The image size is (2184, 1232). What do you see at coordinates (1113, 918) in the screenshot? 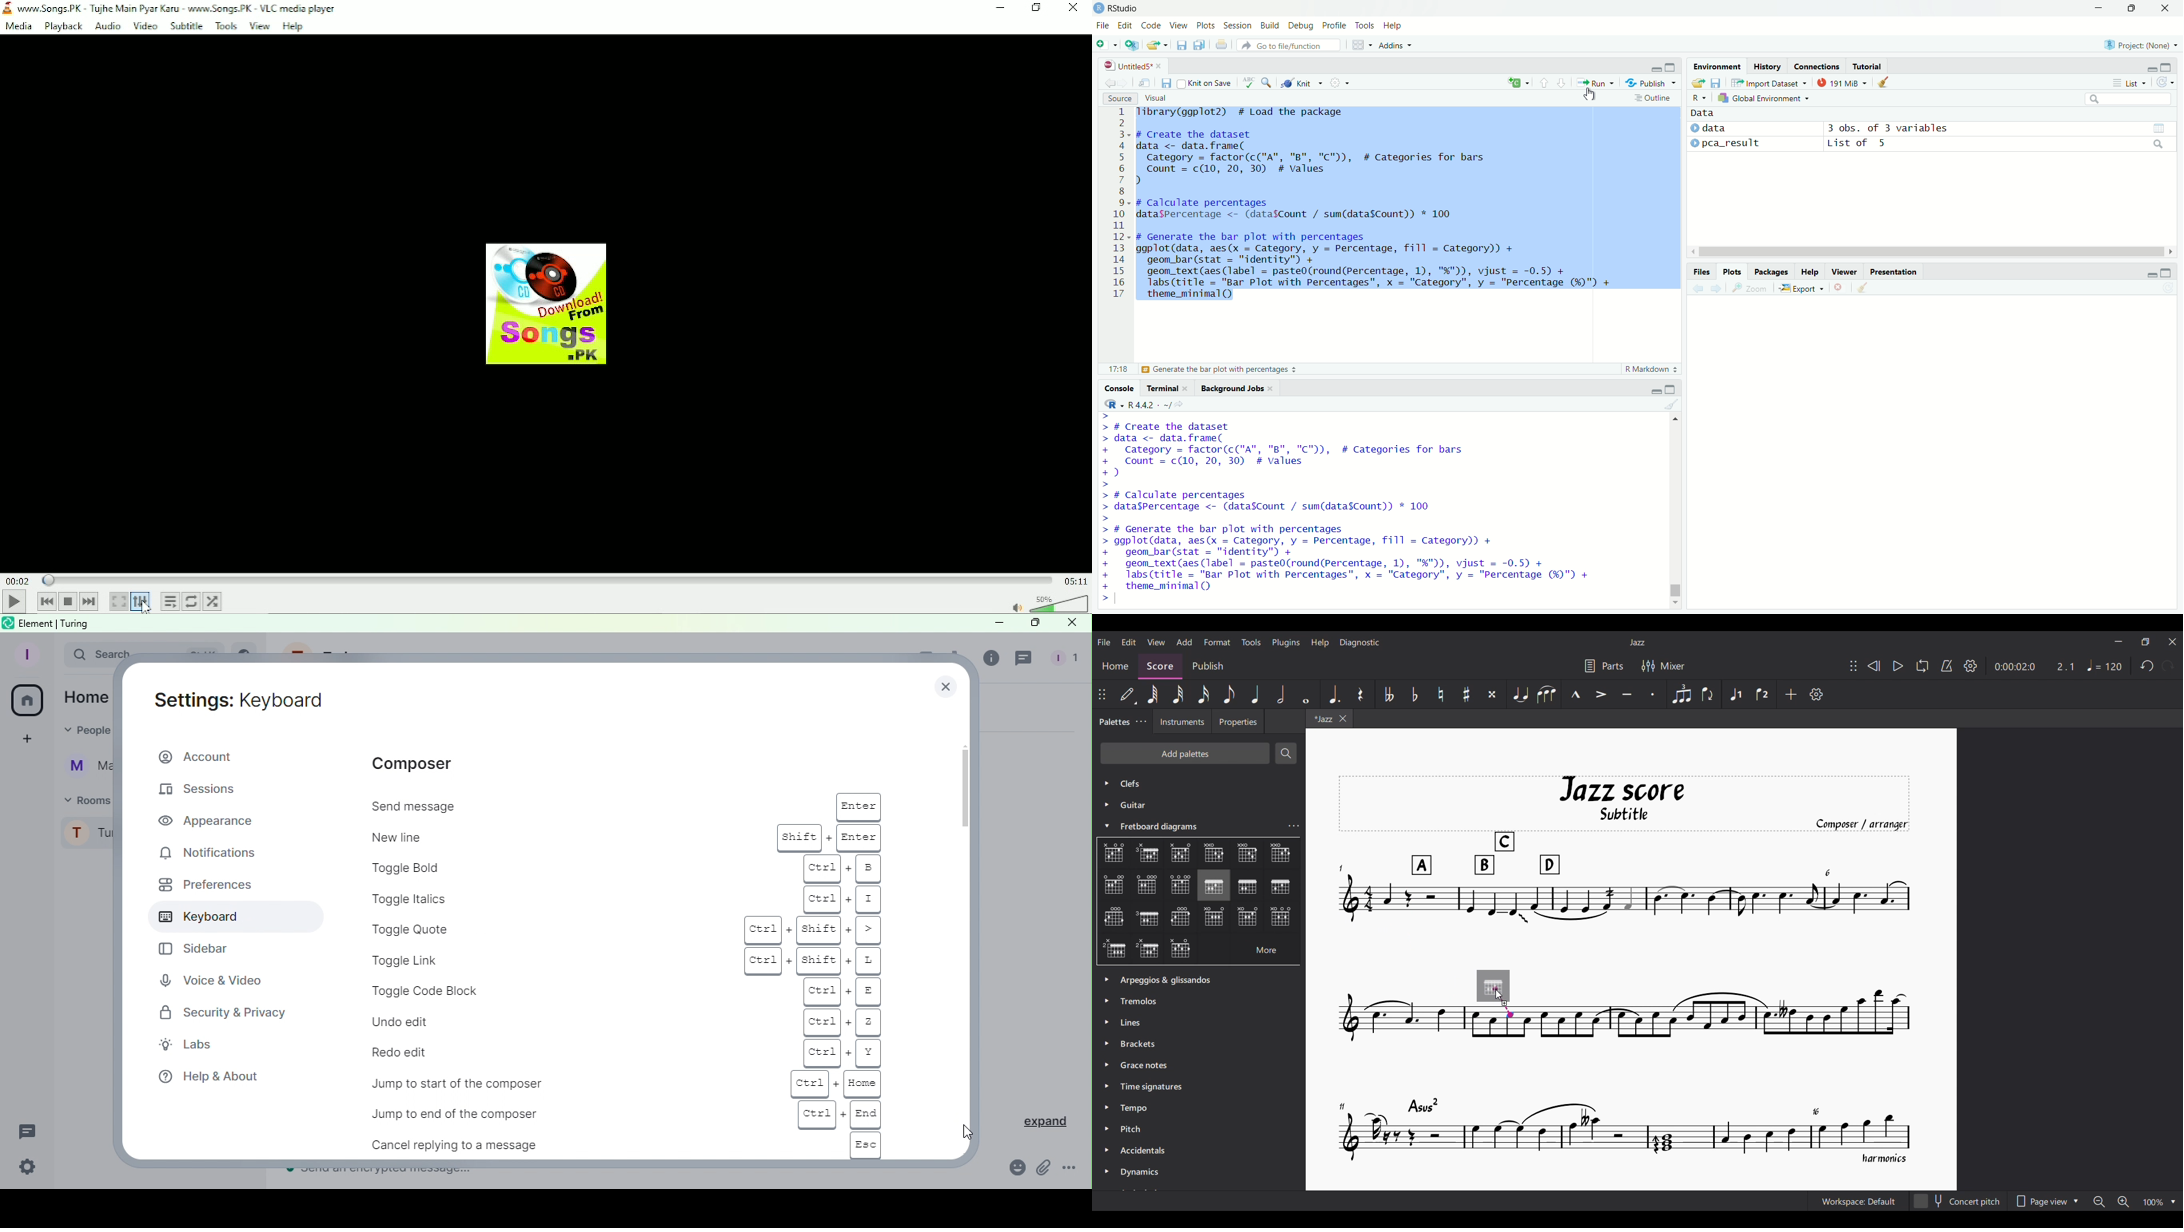
I see `Chart 12` at bounding box center [1113, 918].